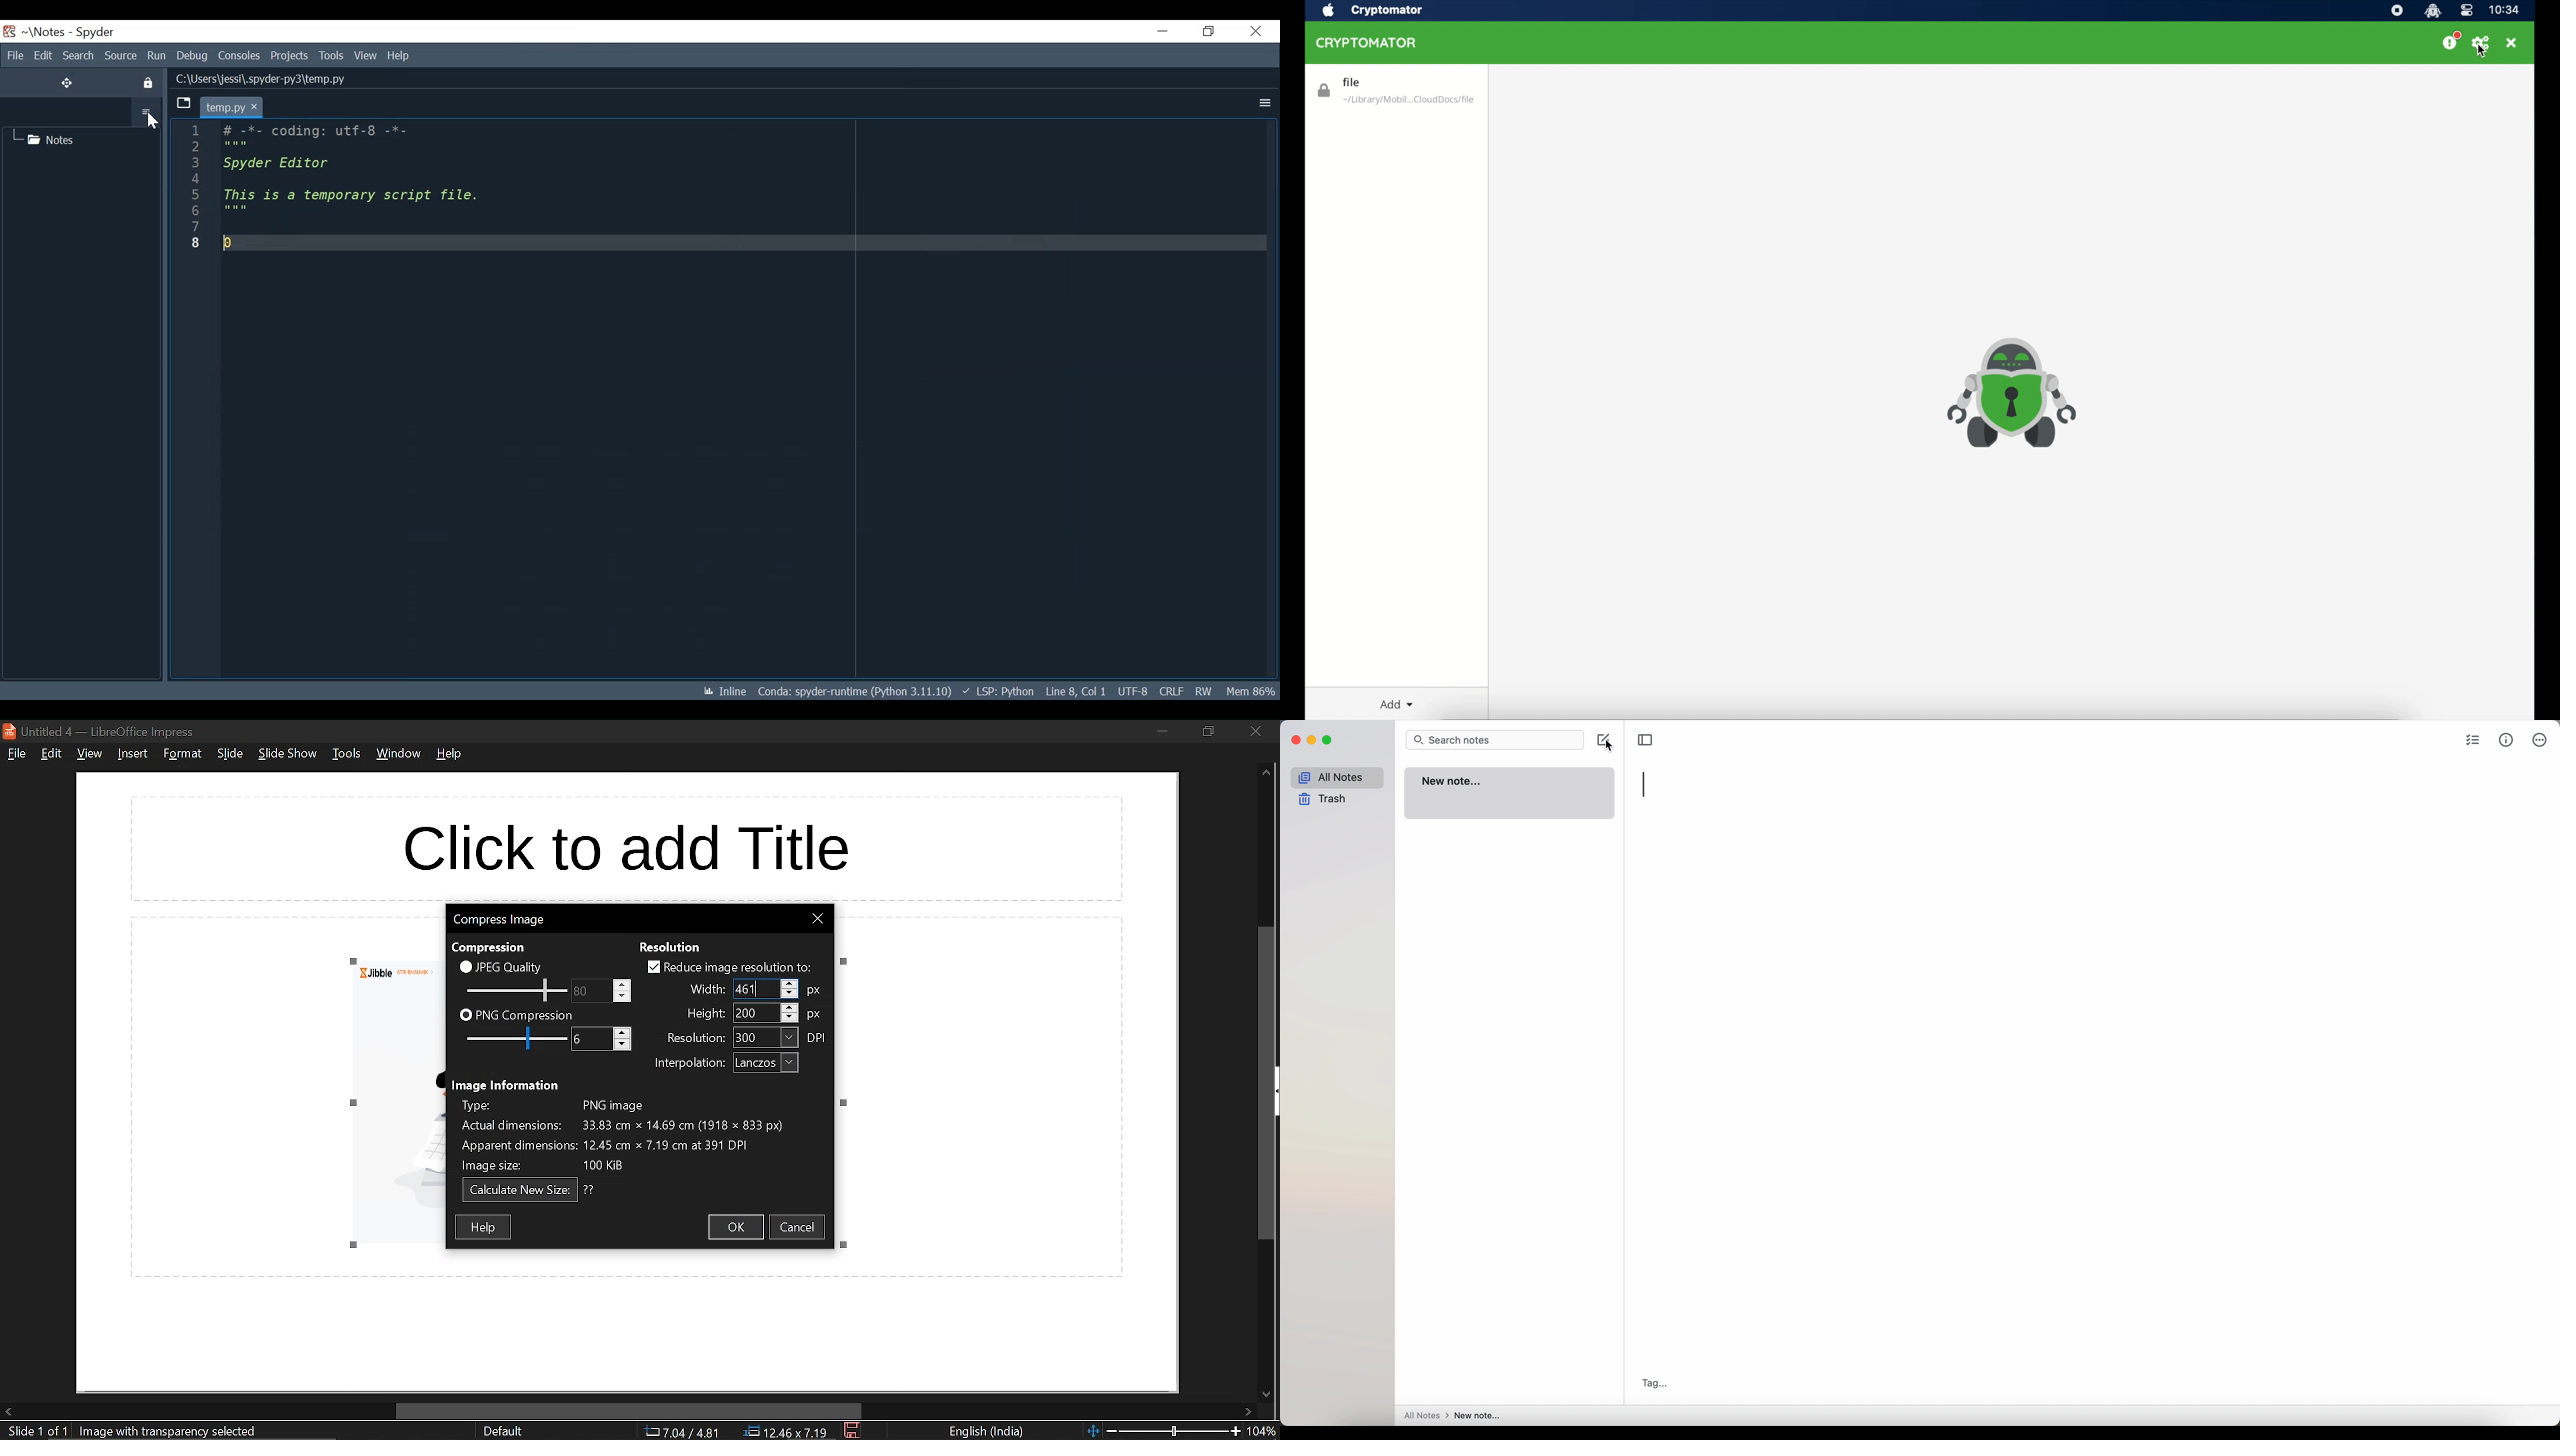  I want to click on slide, so click(229, 755).